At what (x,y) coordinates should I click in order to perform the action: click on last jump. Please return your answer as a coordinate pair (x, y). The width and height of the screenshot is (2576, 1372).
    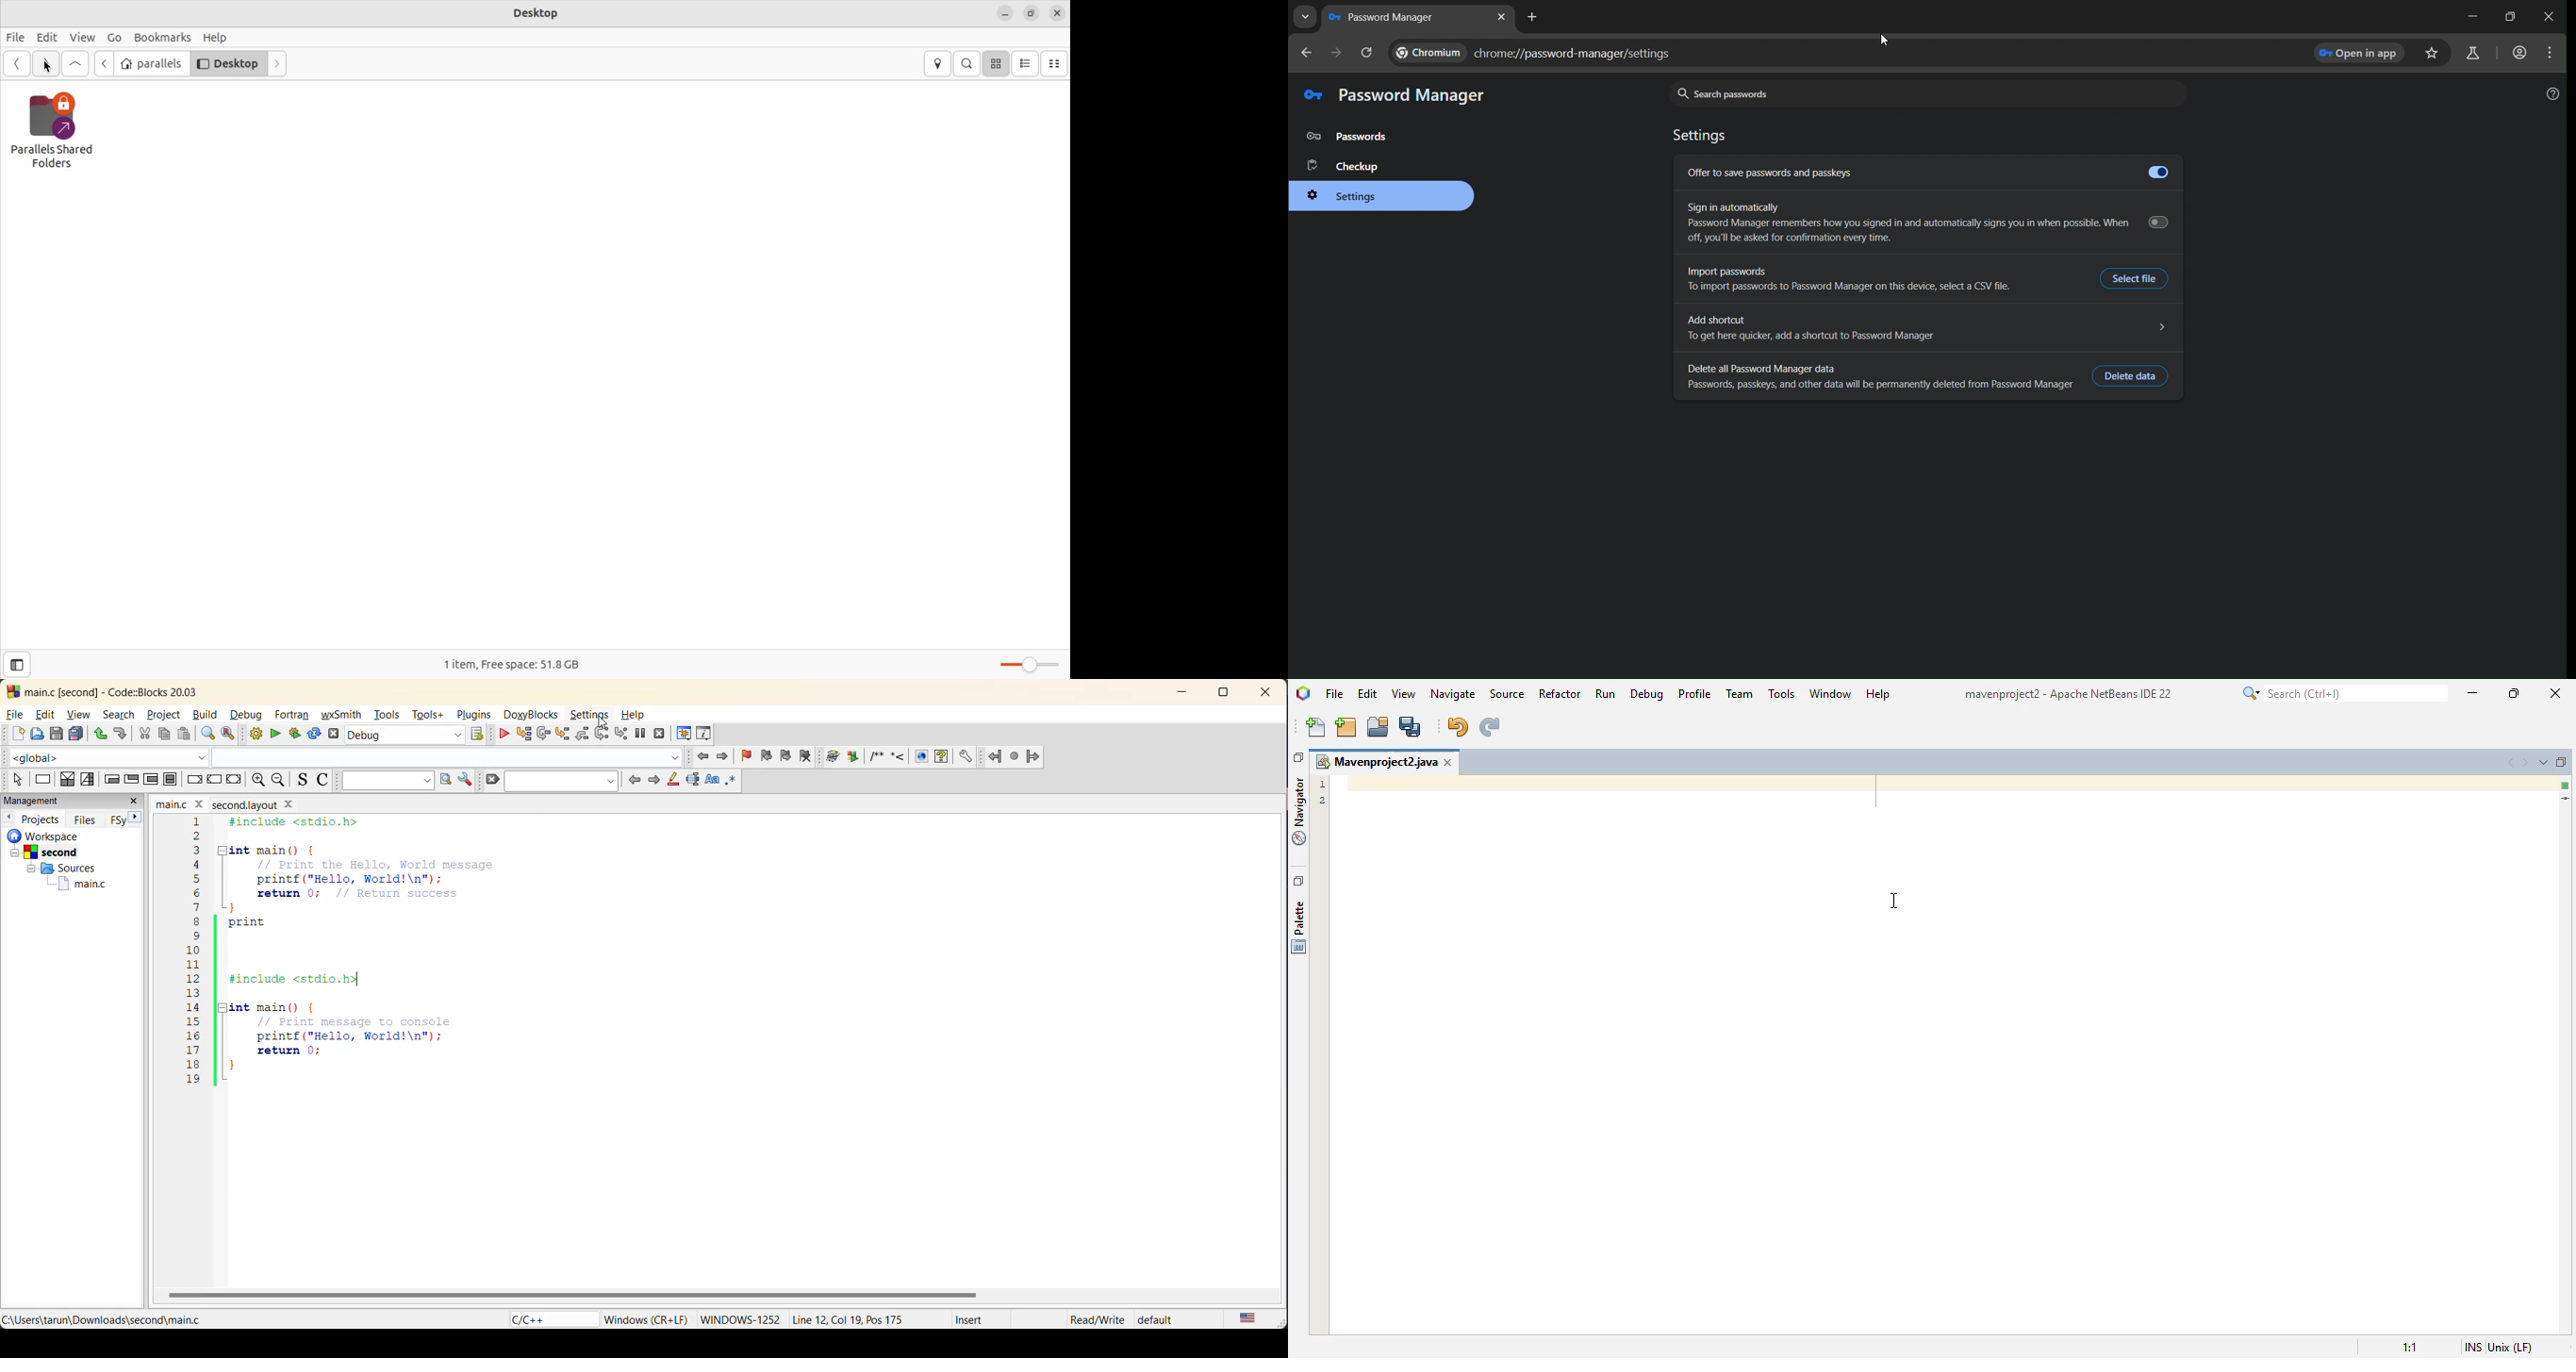
    Looking at the image, I should click on (1015, 757).